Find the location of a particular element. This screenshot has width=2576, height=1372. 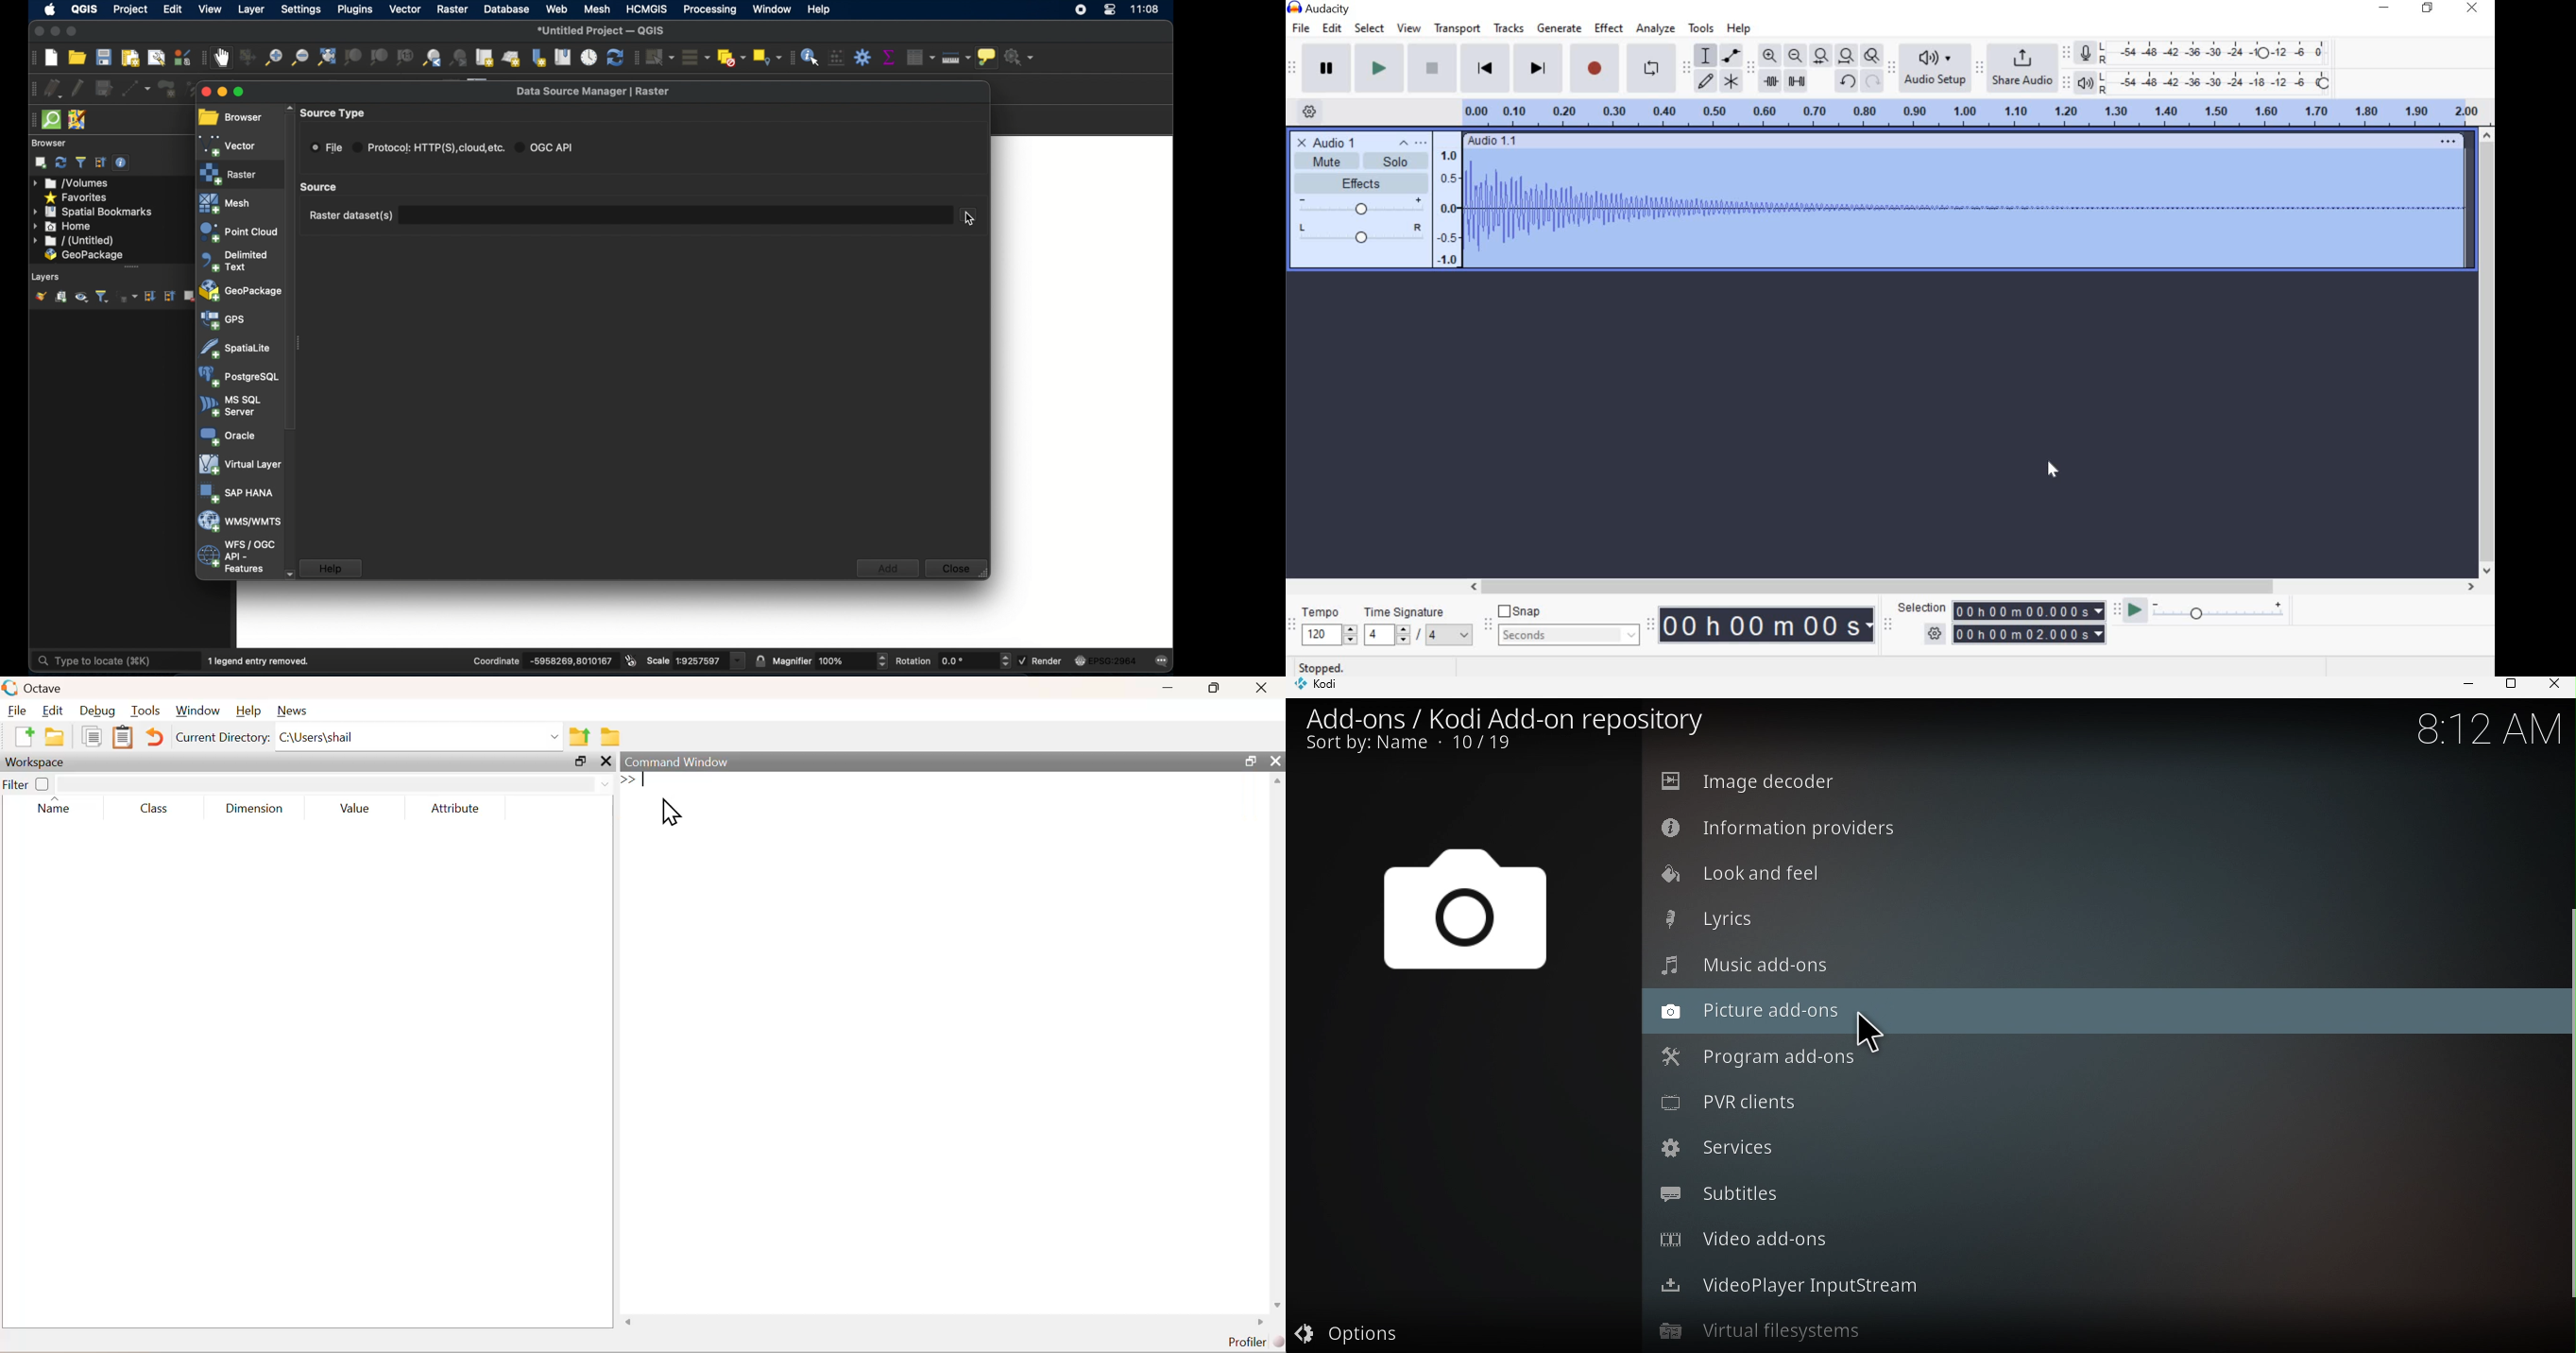

close is located at coordinates (36, 32).